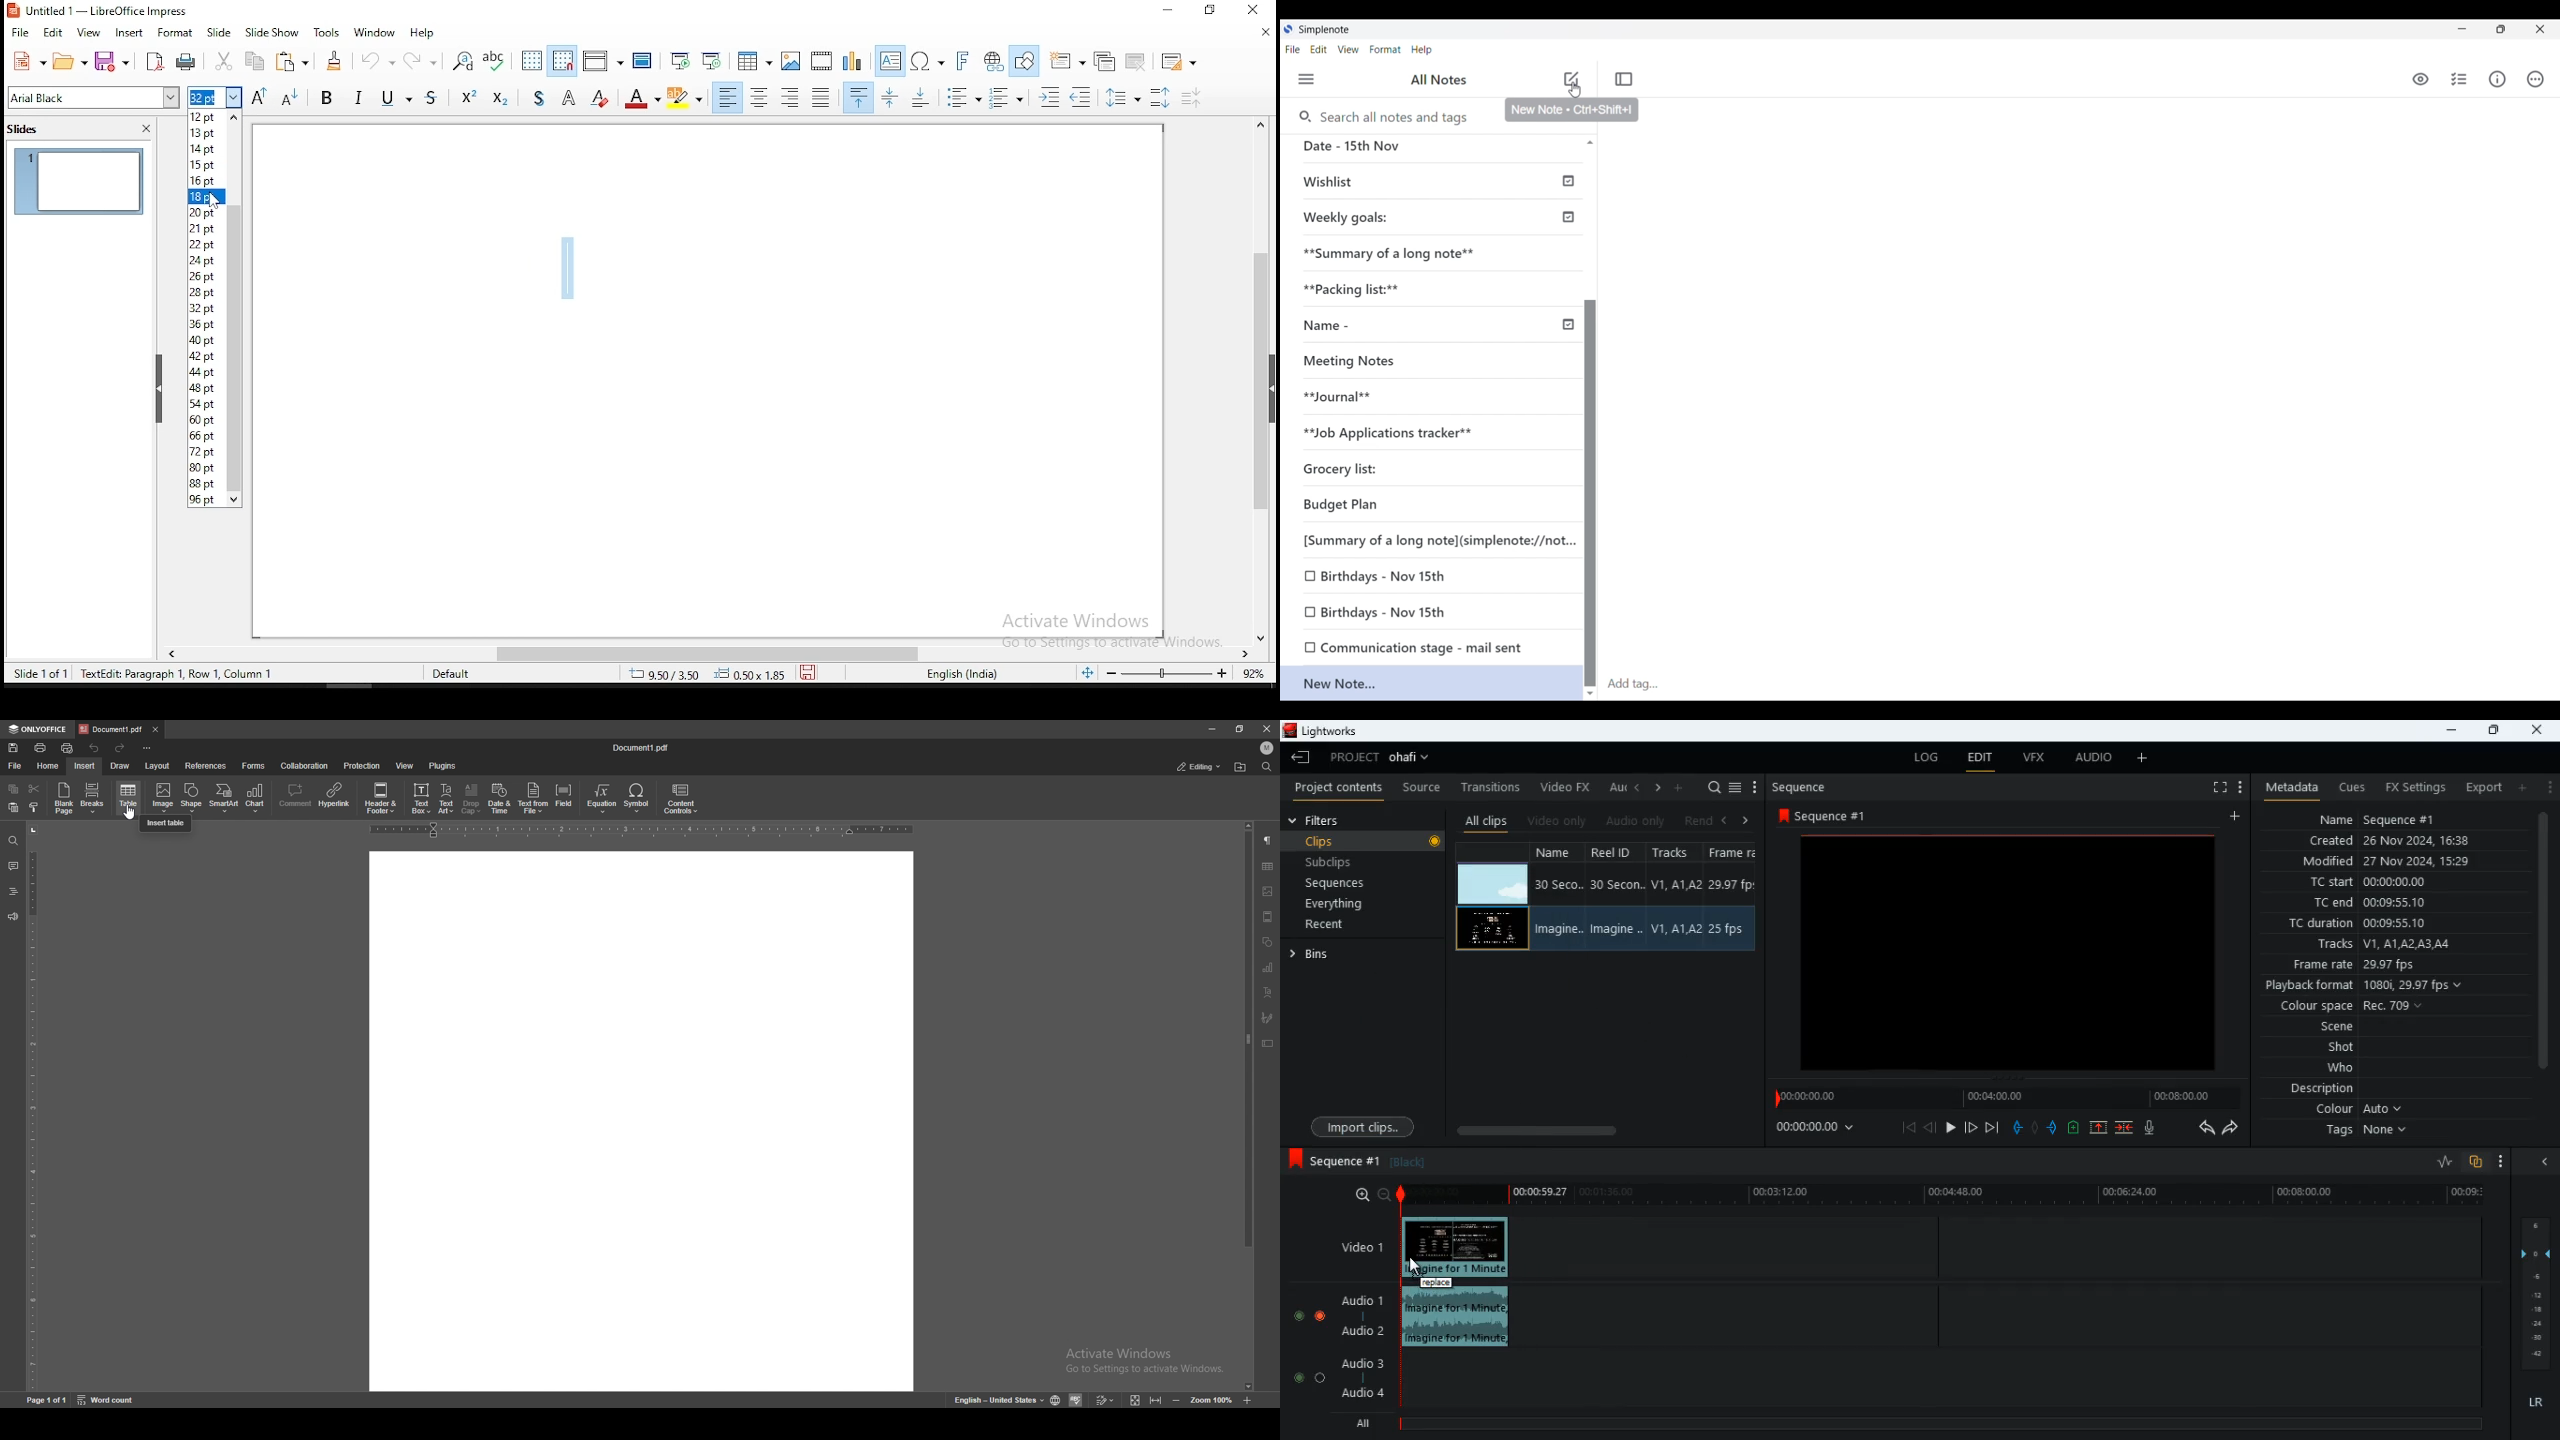 Image resolution: width=2576 pixels, height=1456 pixels. I want to click on snap to grid, so click(563, 59).